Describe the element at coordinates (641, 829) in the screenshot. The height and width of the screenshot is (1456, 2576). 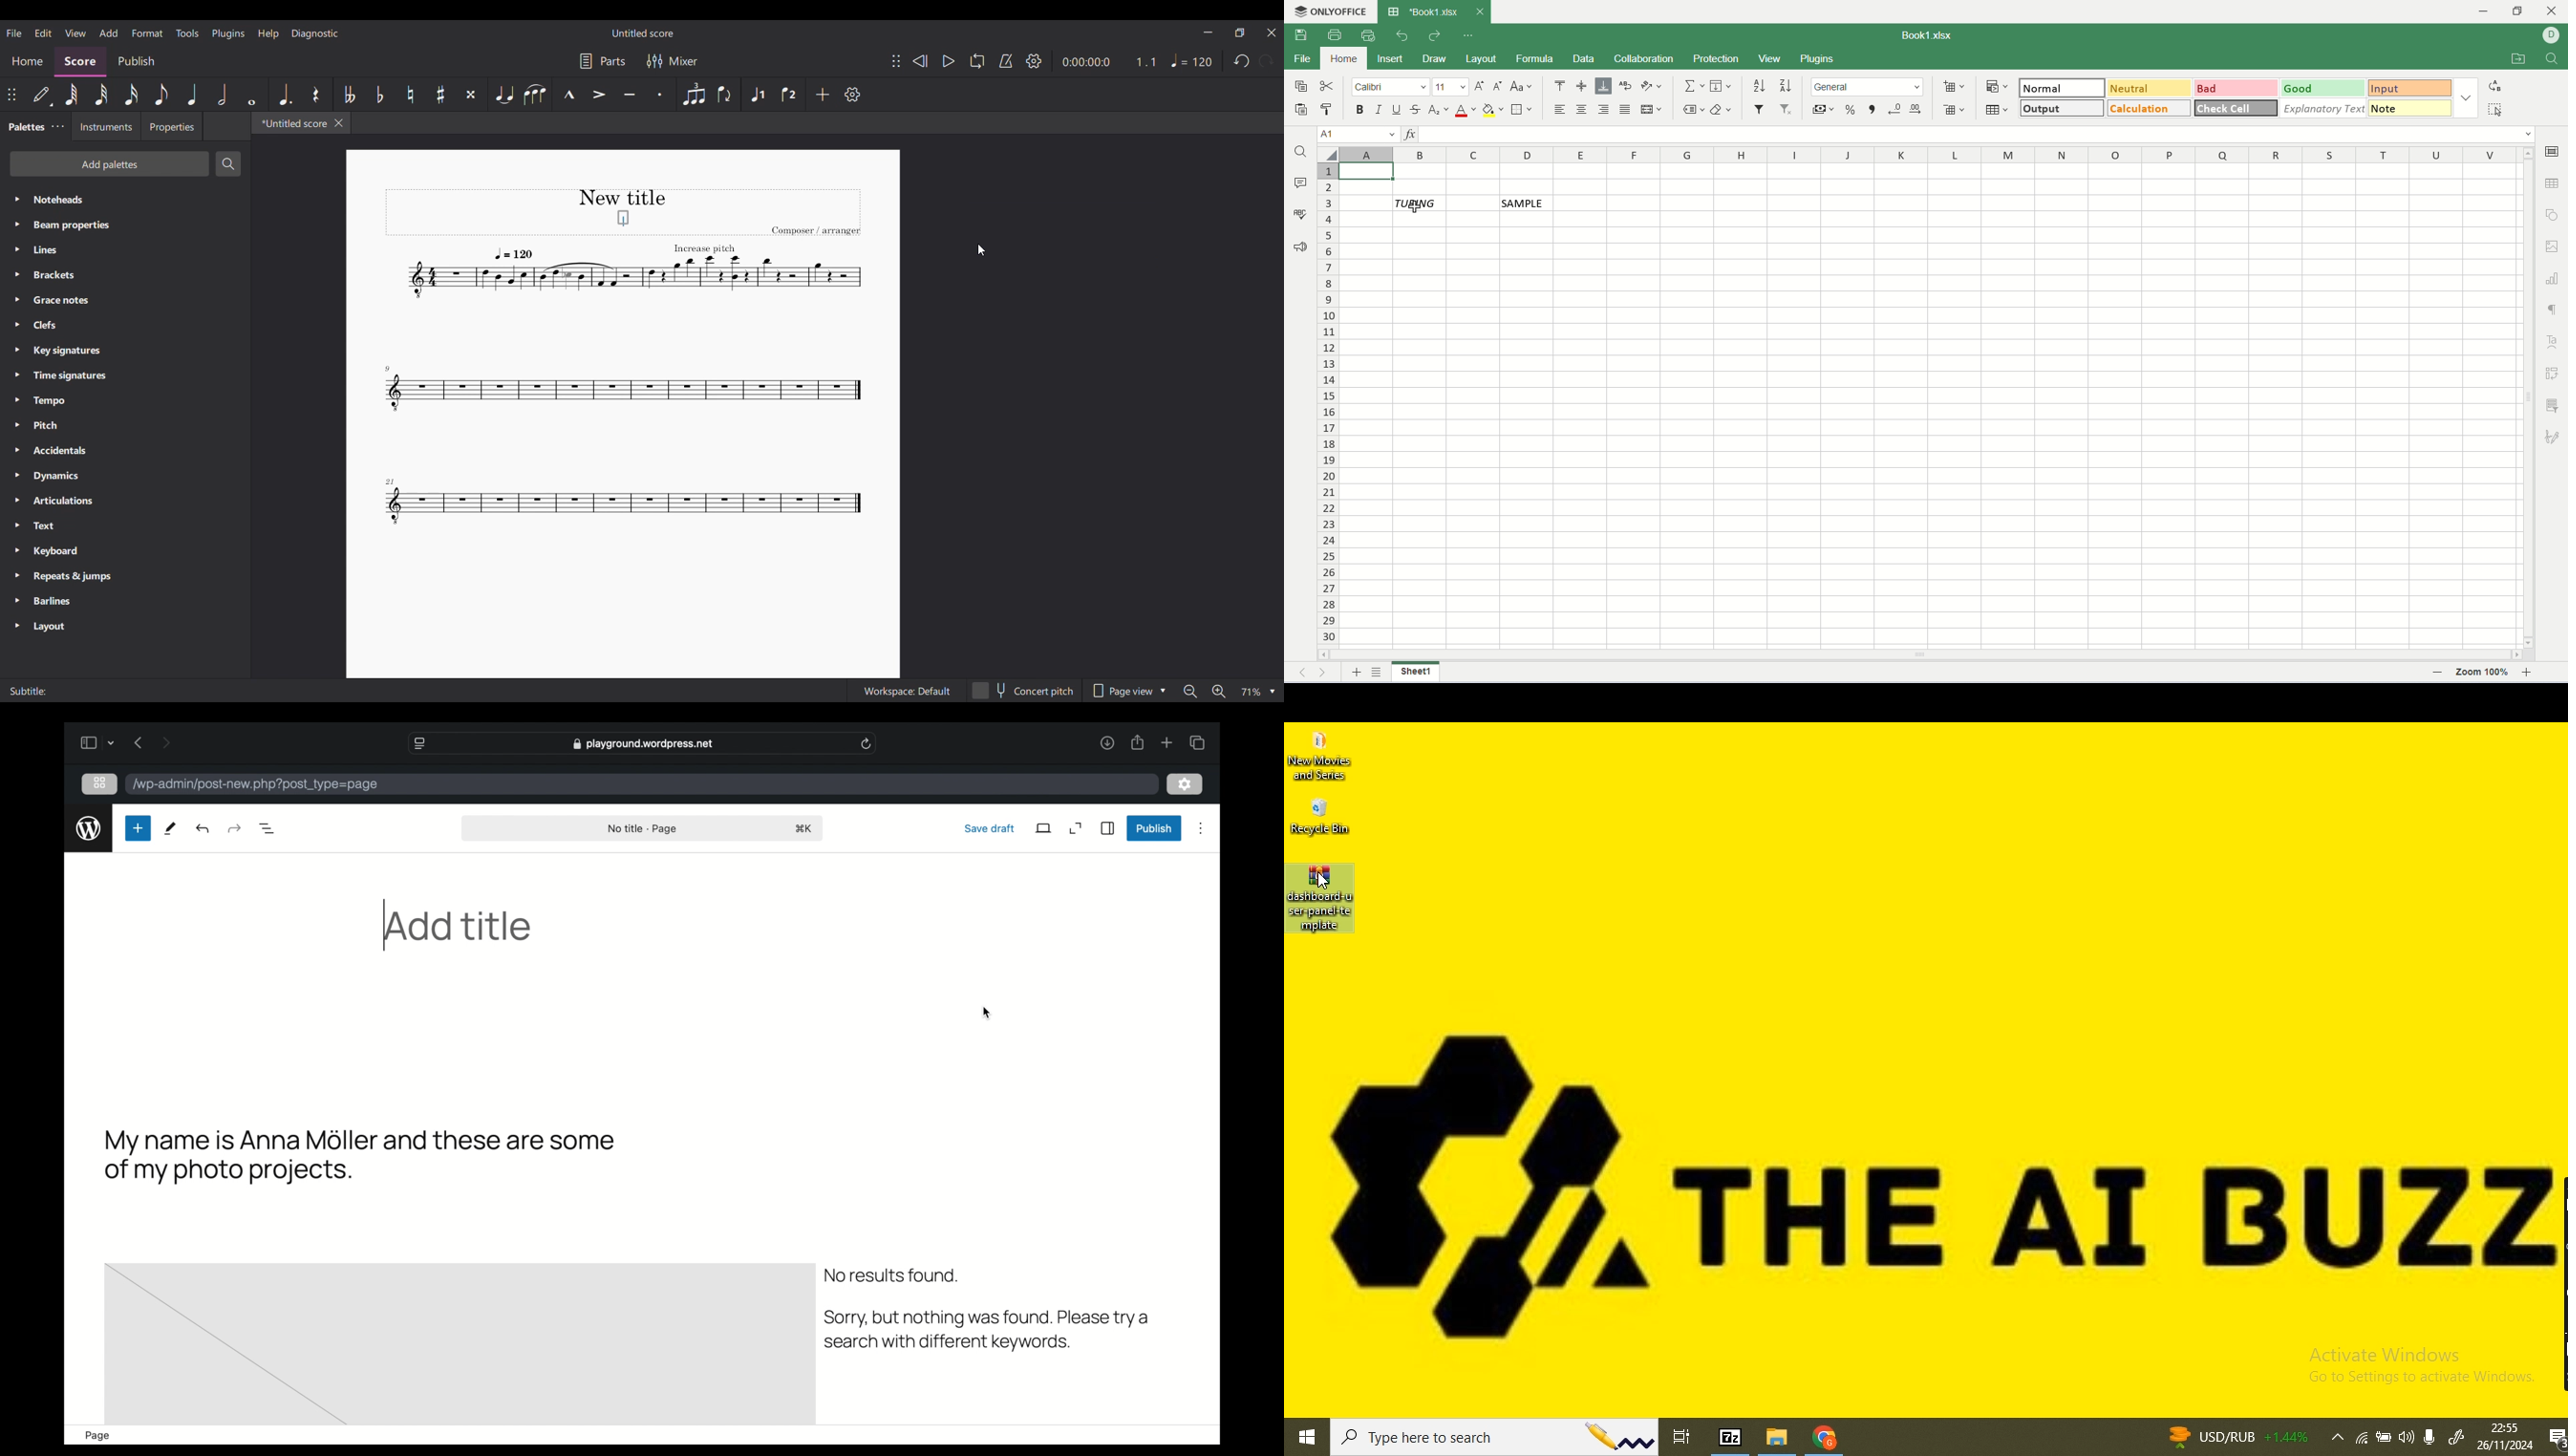
I see `no title - page` at that location.